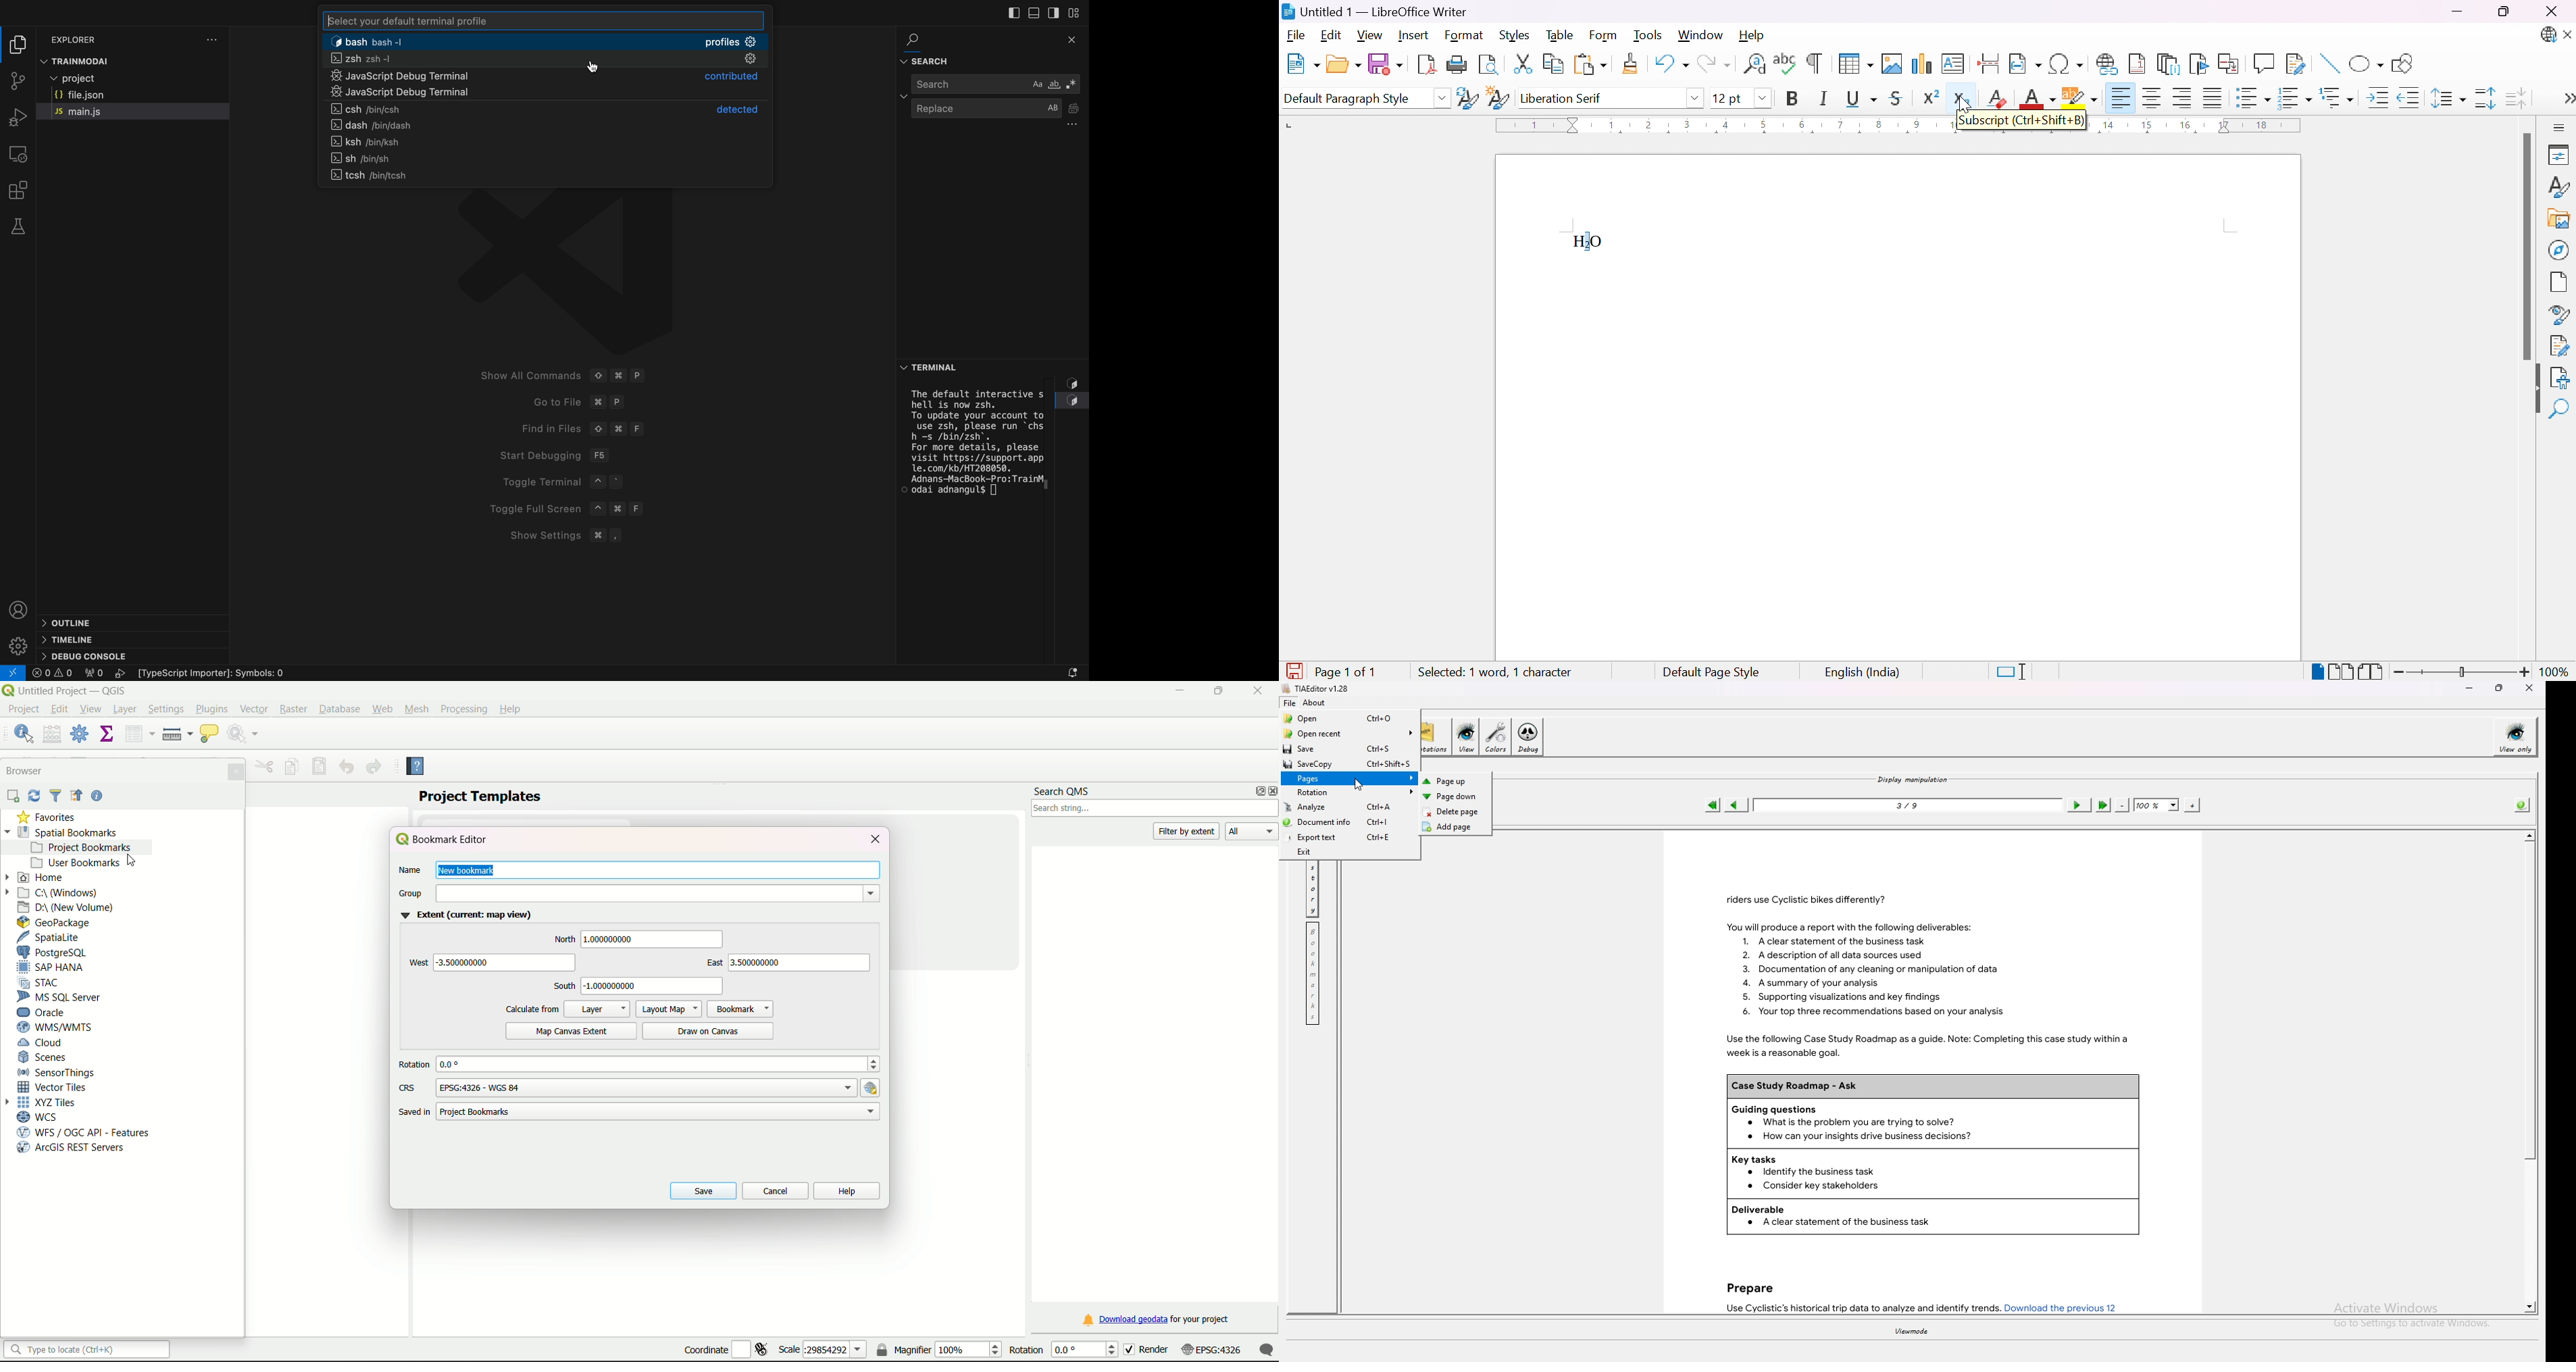 This screenshot has width=2576, height=1372. I want to click on Browser, so click(26, 770).